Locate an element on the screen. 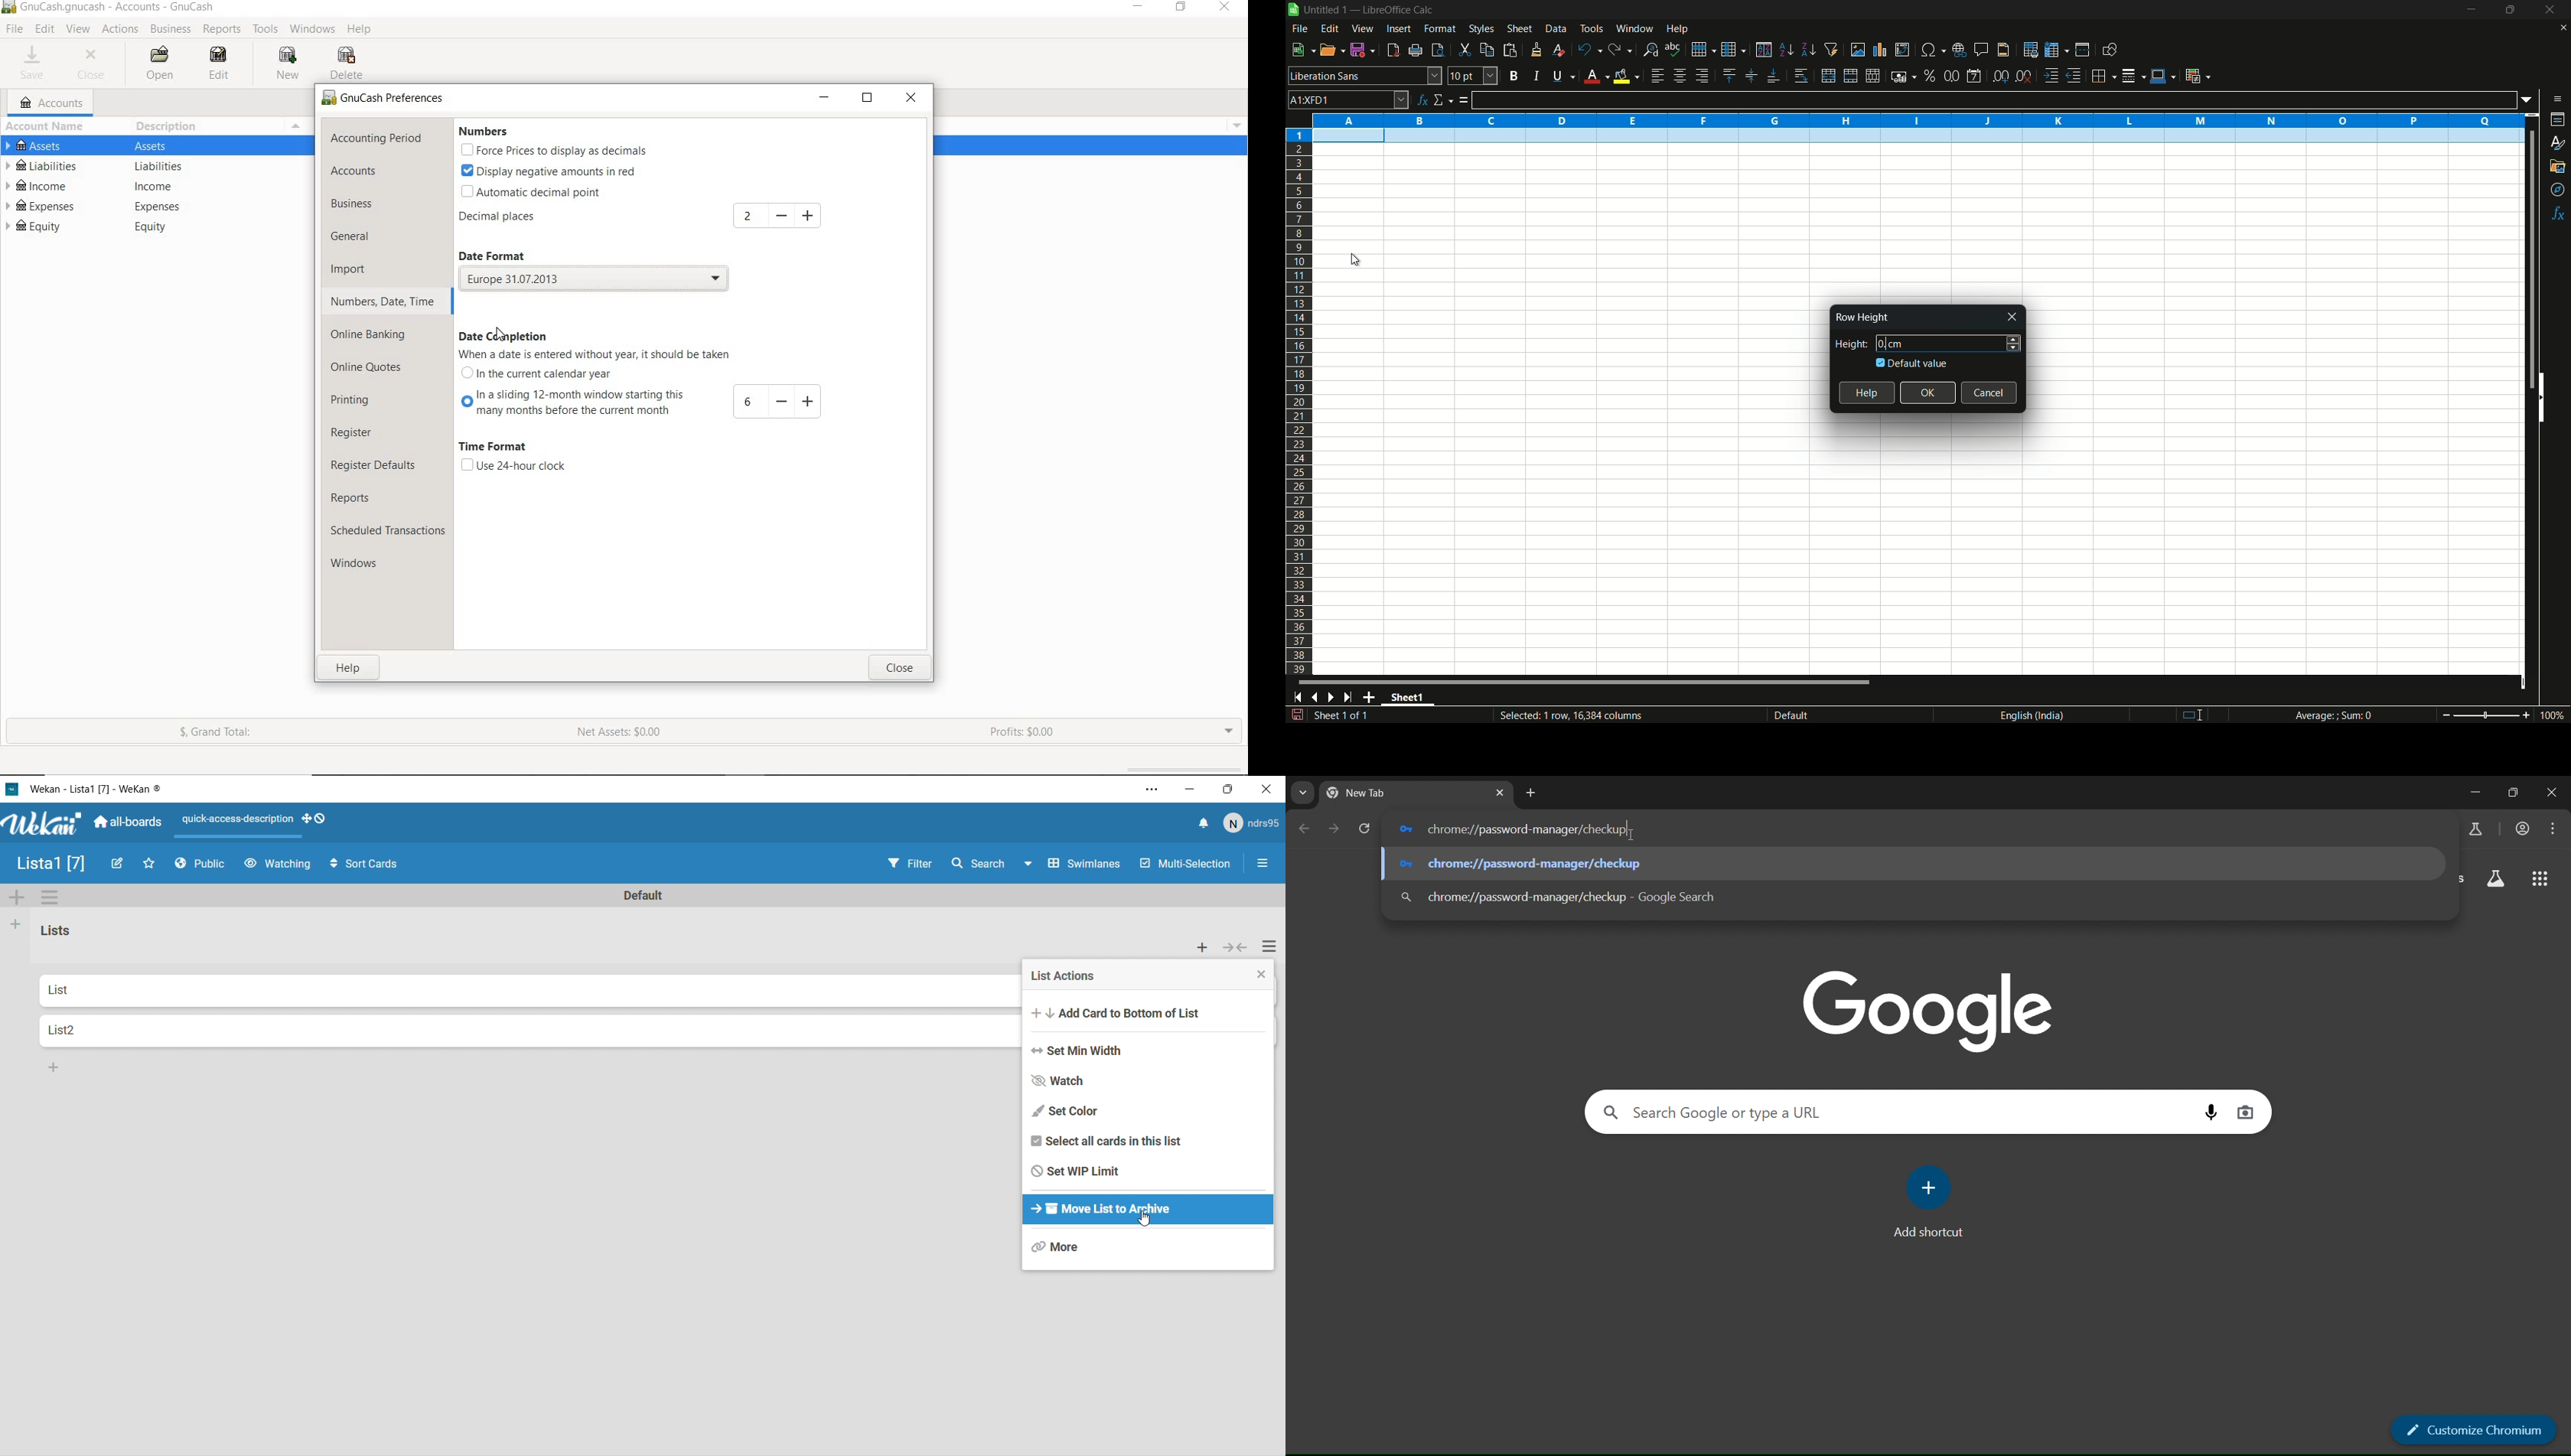 The width and height of the screenshot is (2576, 1456). Close is located at coordinates (1269, 789).